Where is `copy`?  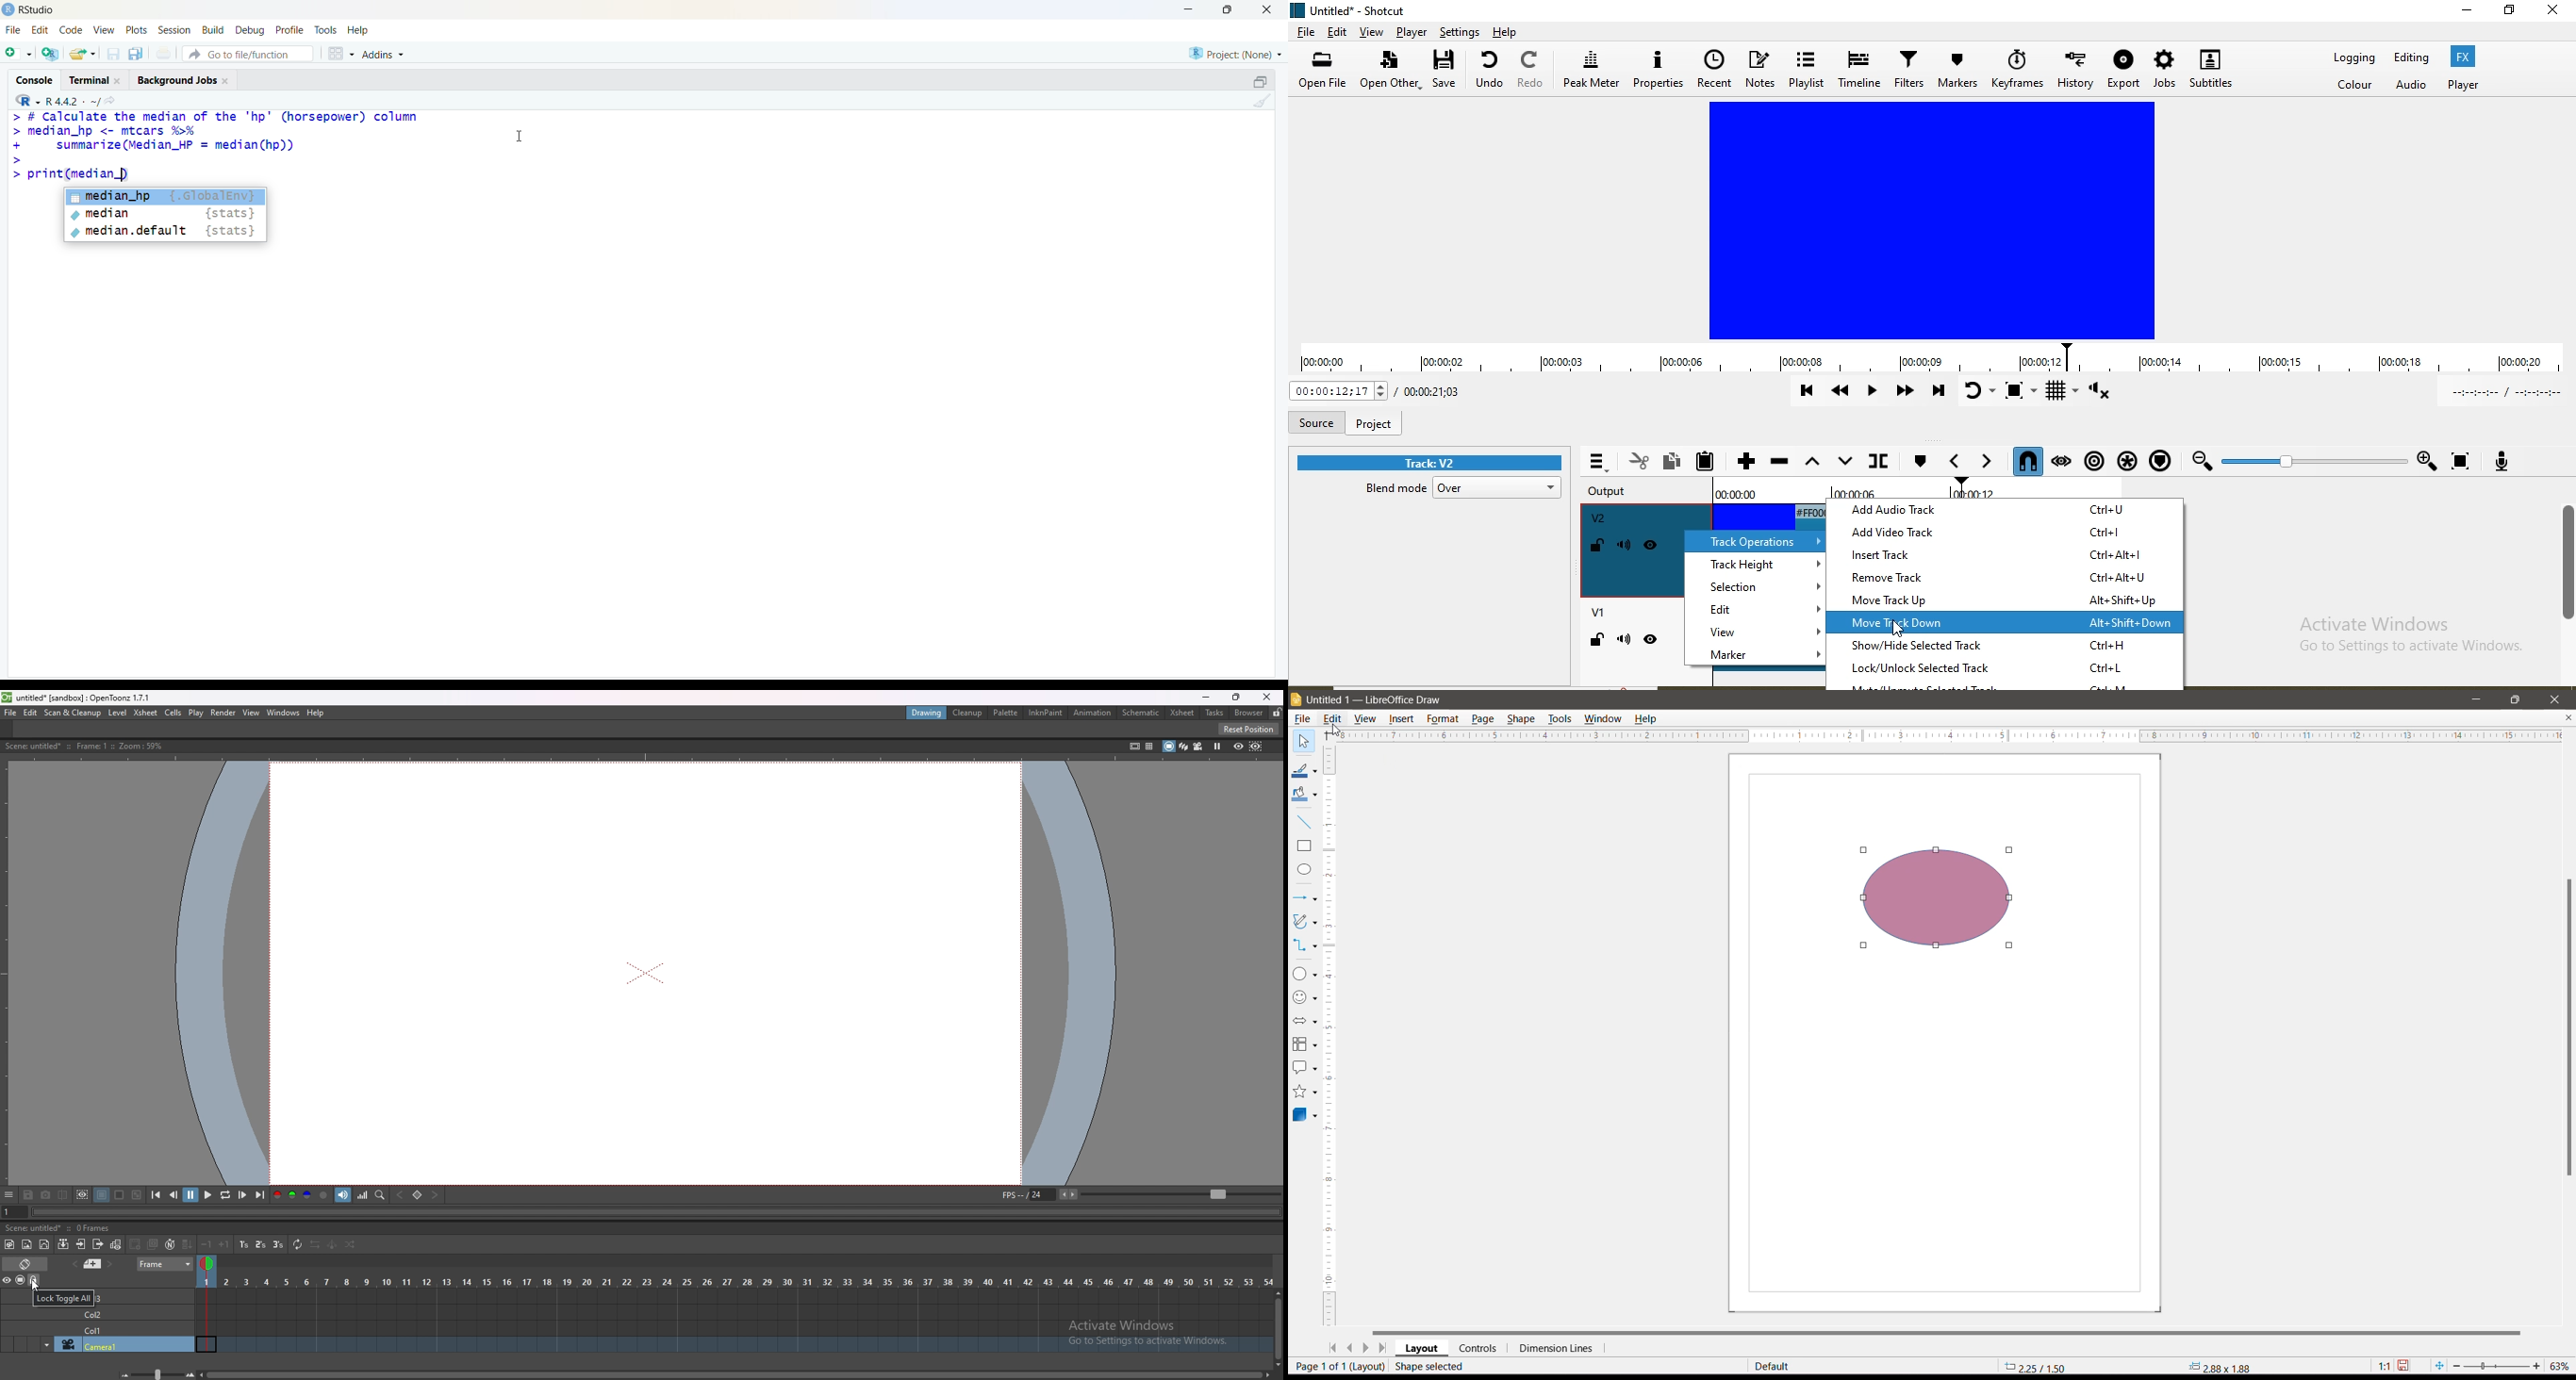
copy is located at coordinates (136, 54).